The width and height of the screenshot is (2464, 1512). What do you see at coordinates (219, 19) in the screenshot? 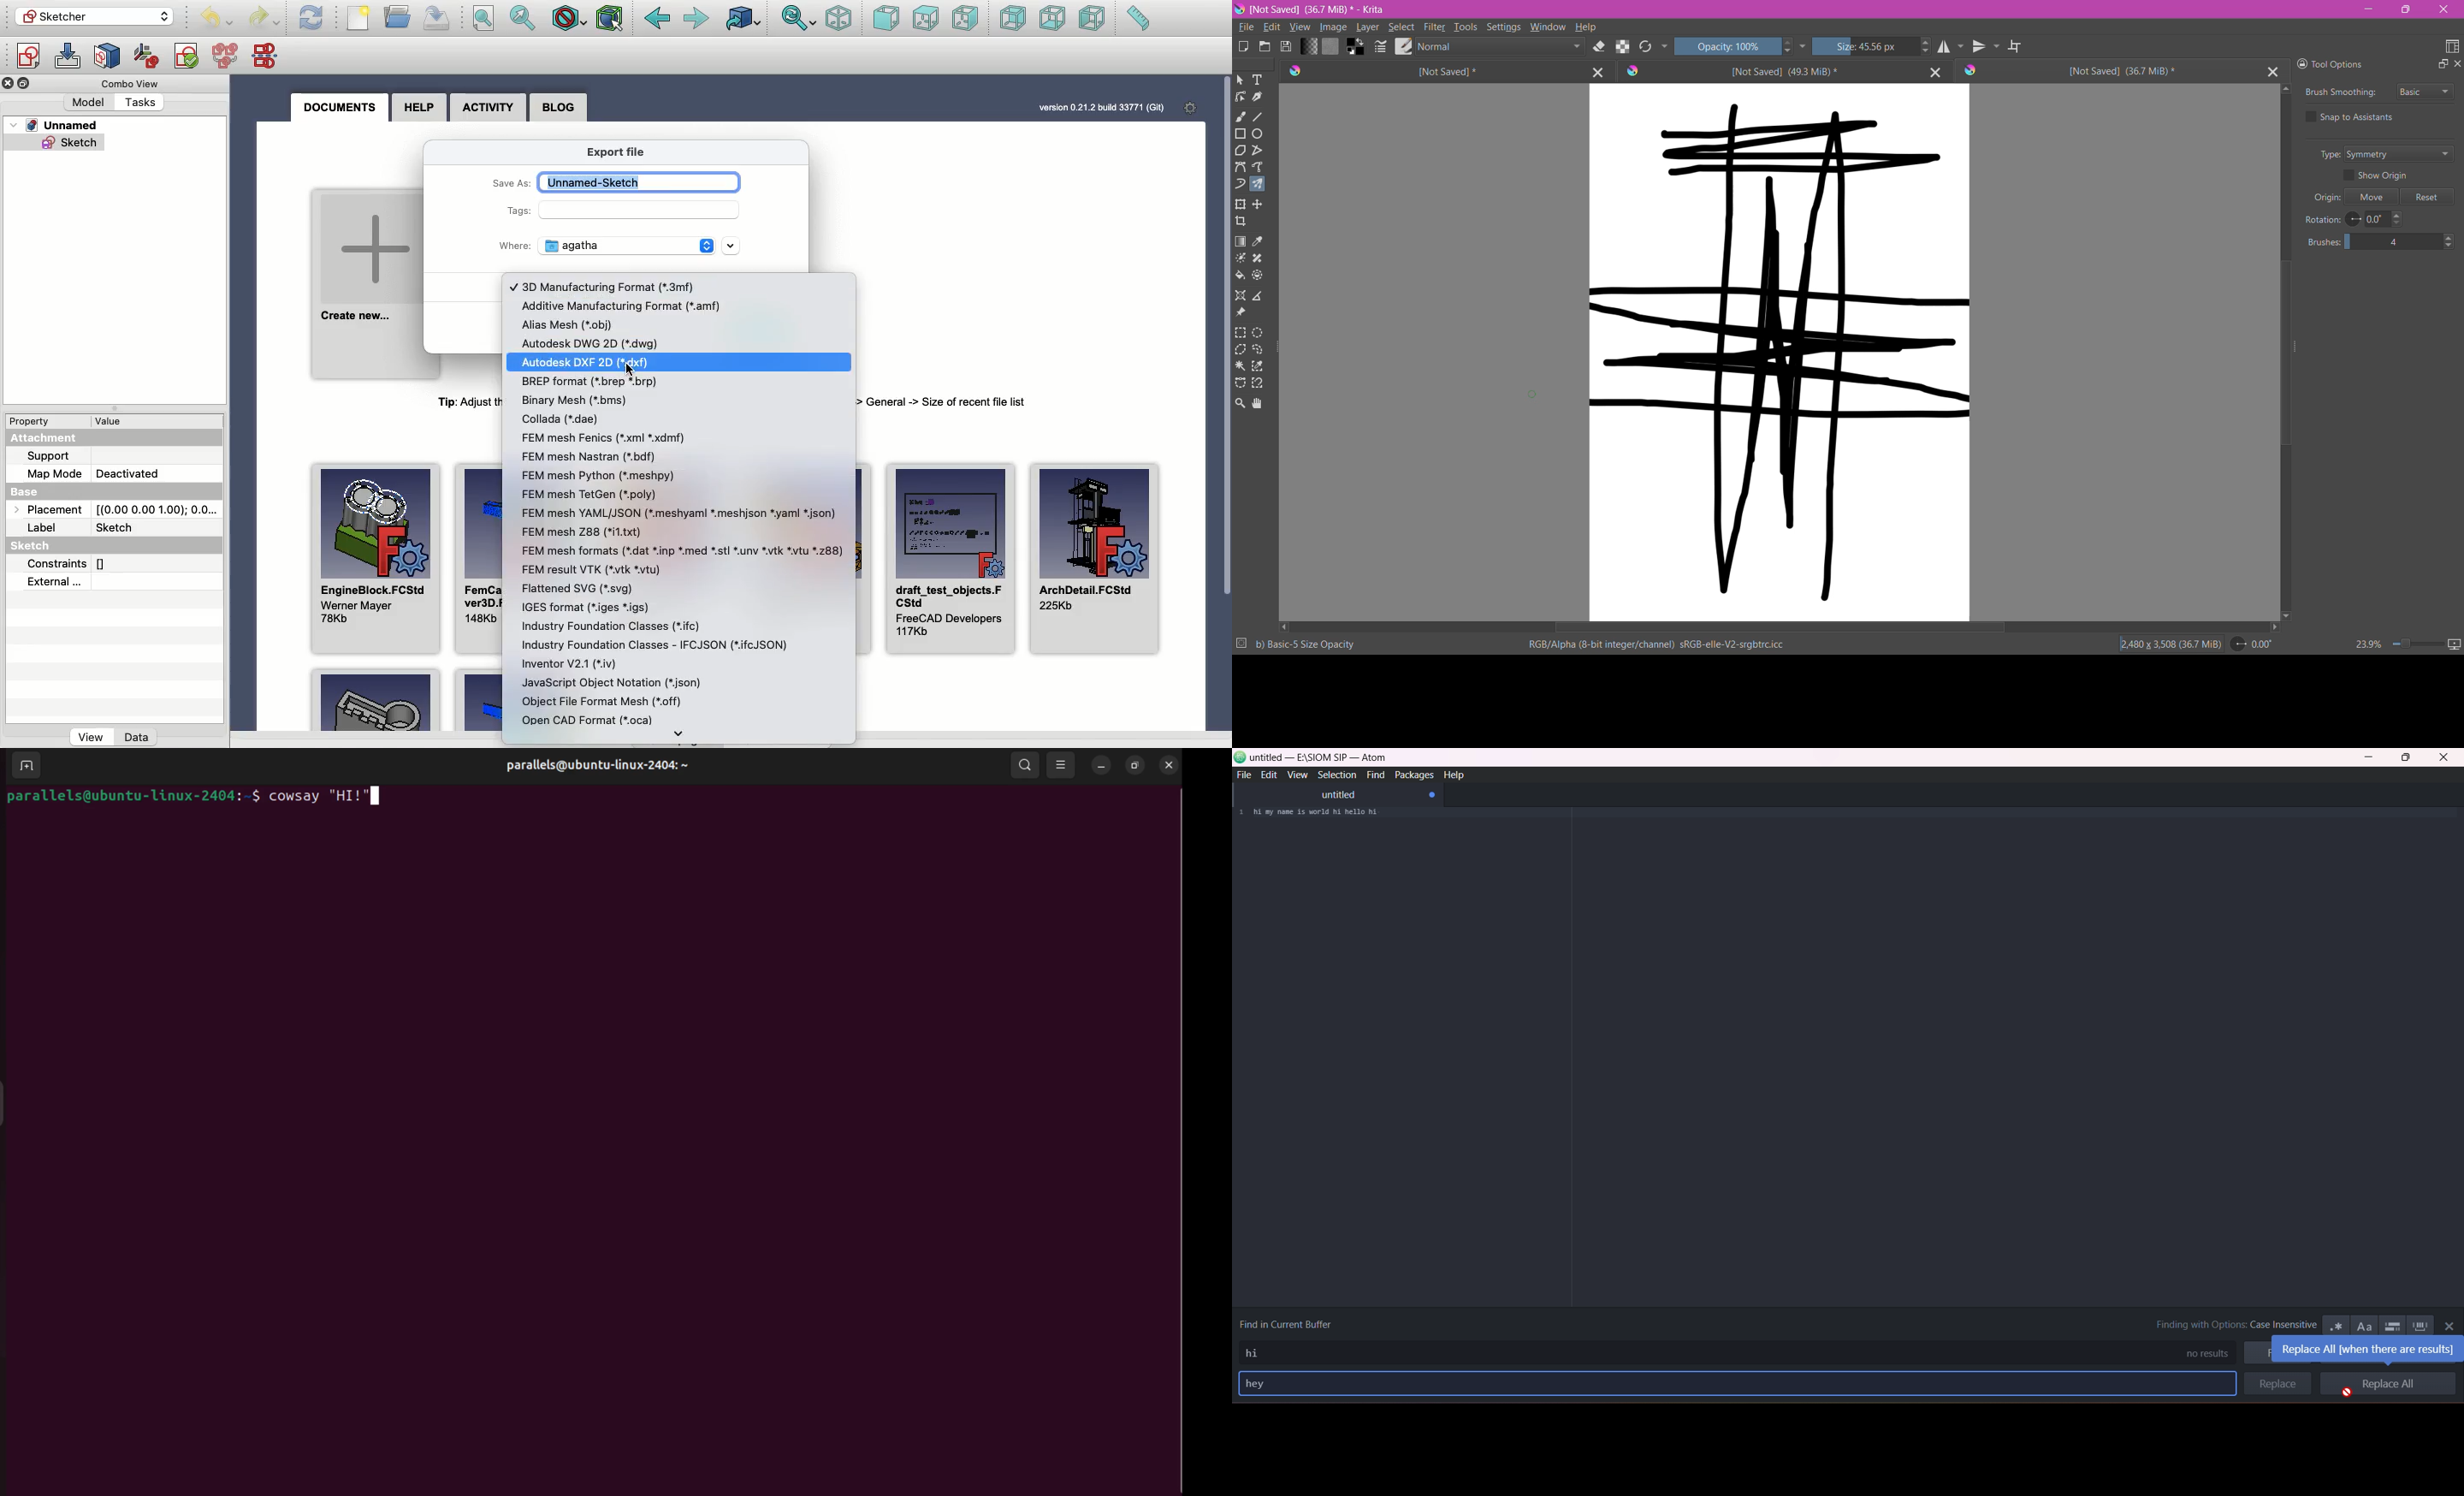
I see `Undo` at bounding box center [219, 19].